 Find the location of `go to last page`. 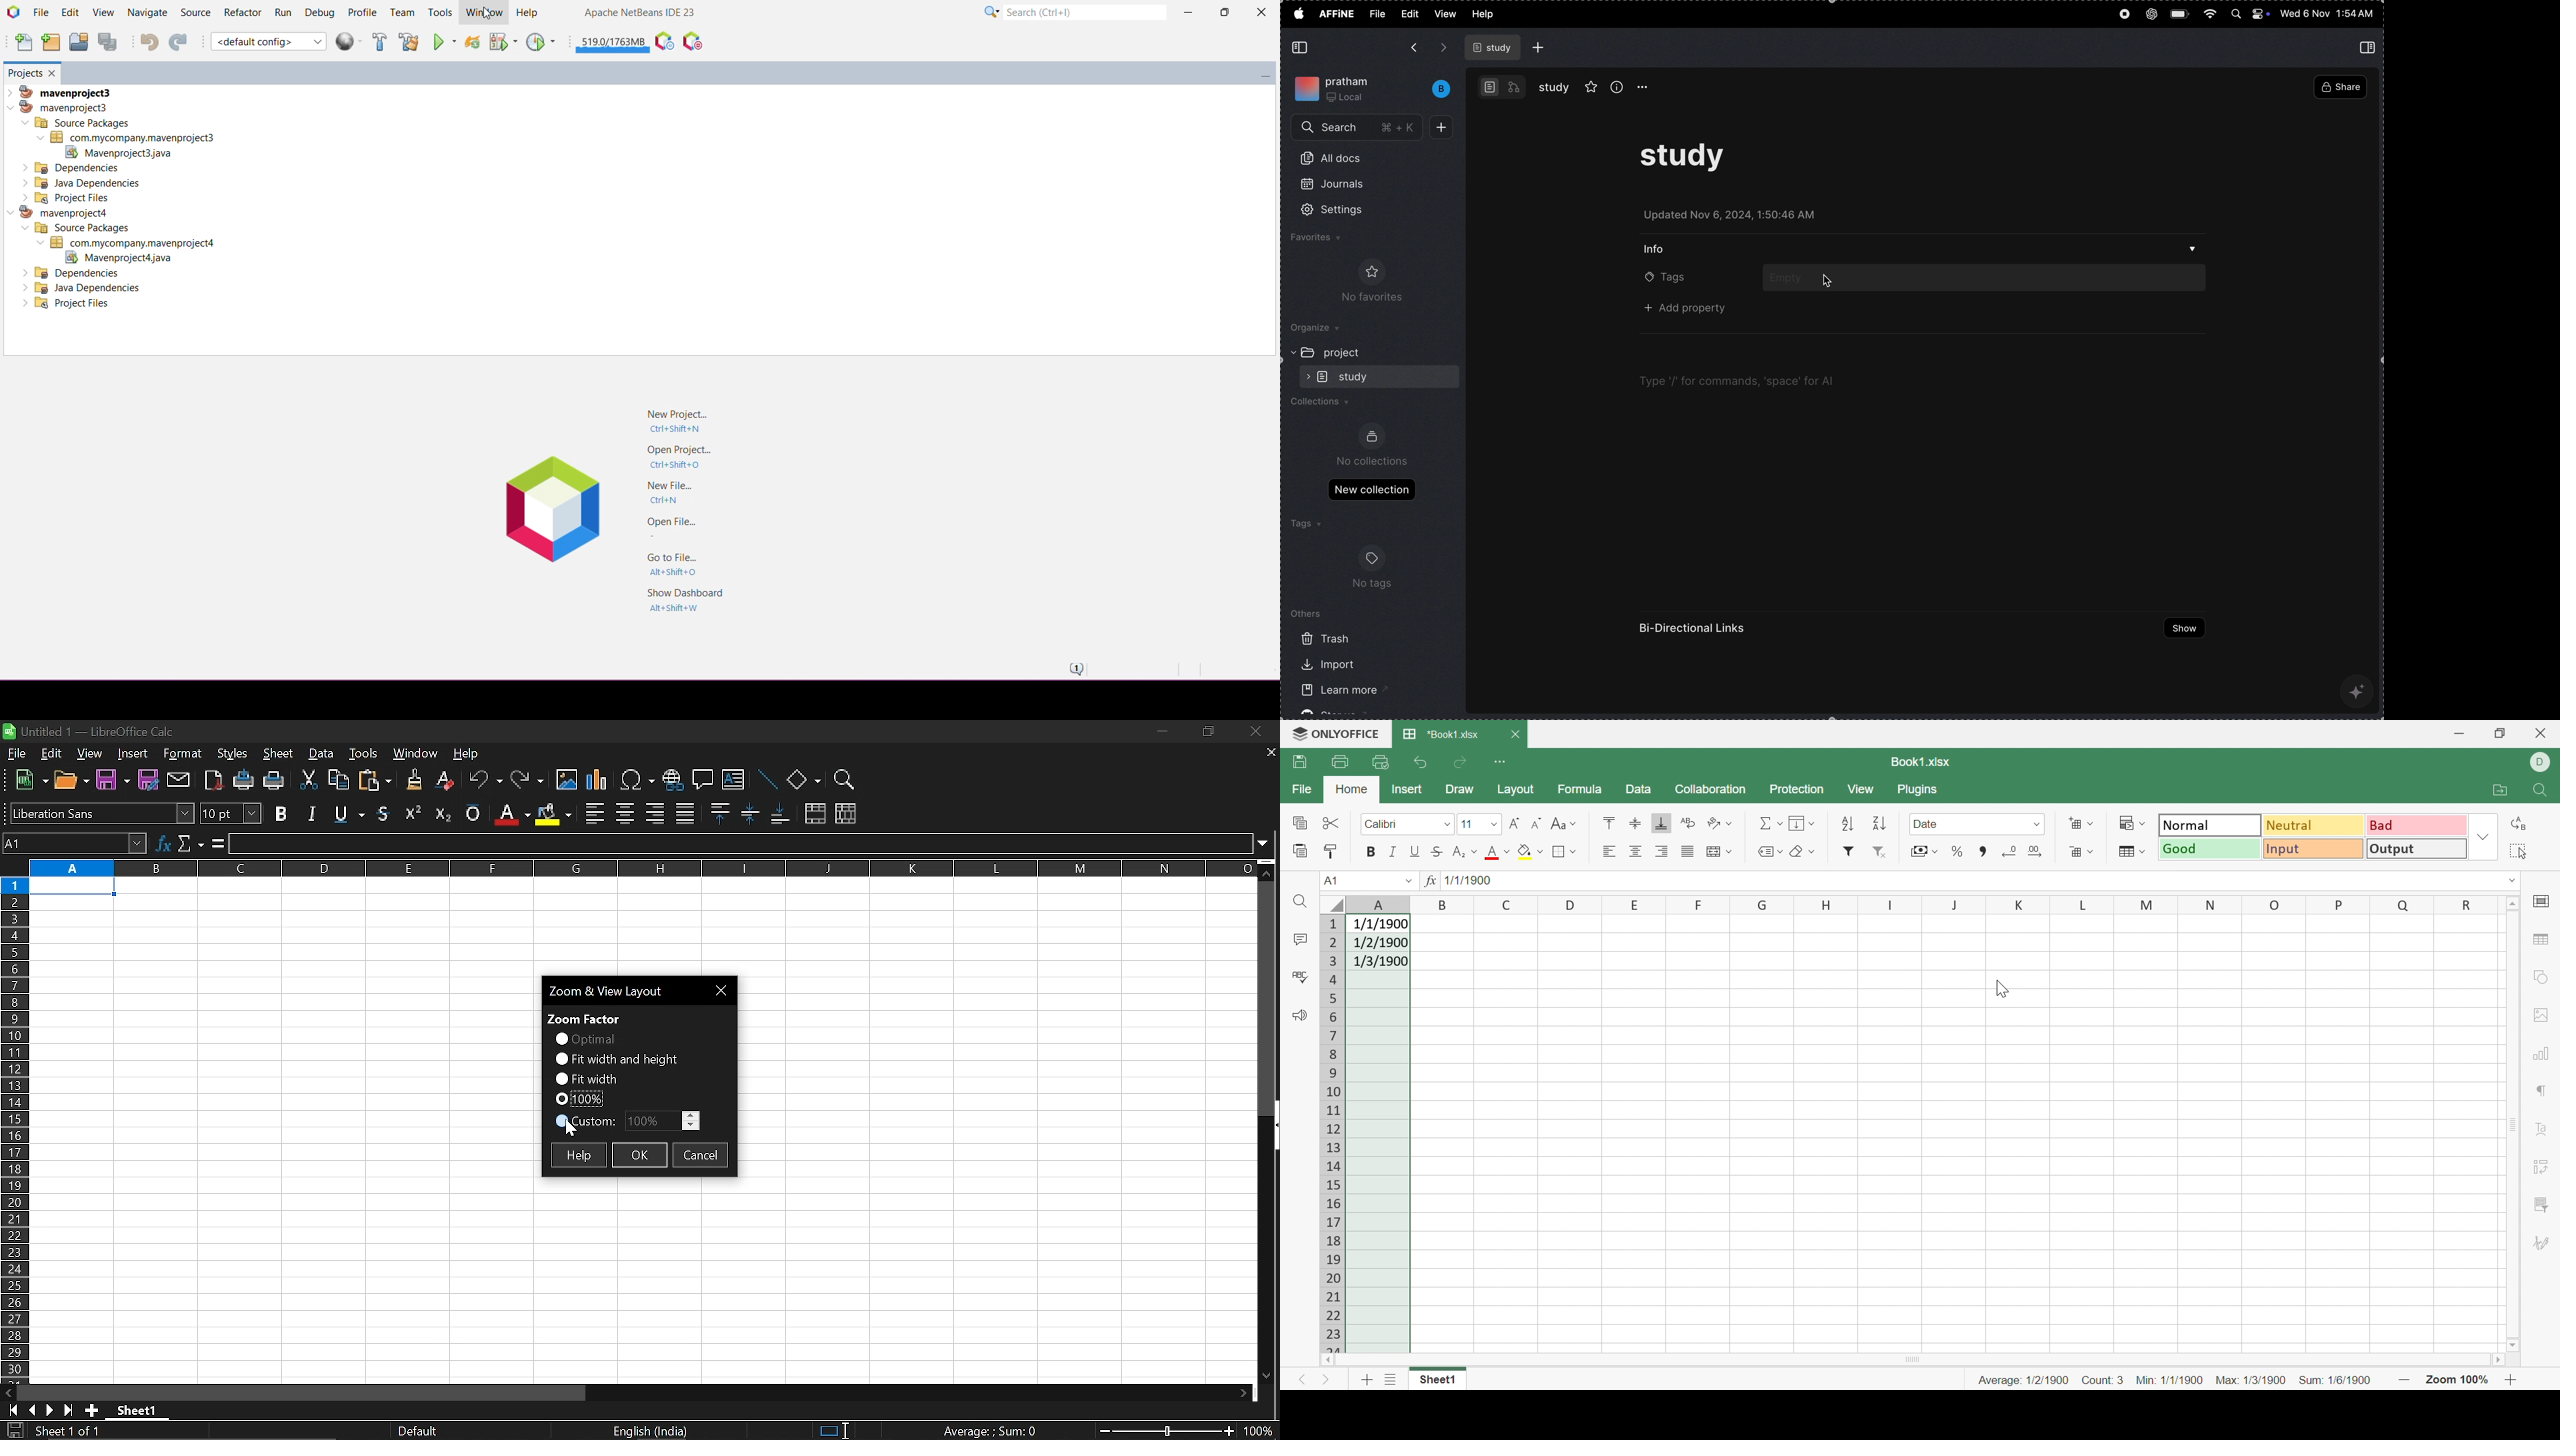

go to last page is located at coordinates (70, 1411).